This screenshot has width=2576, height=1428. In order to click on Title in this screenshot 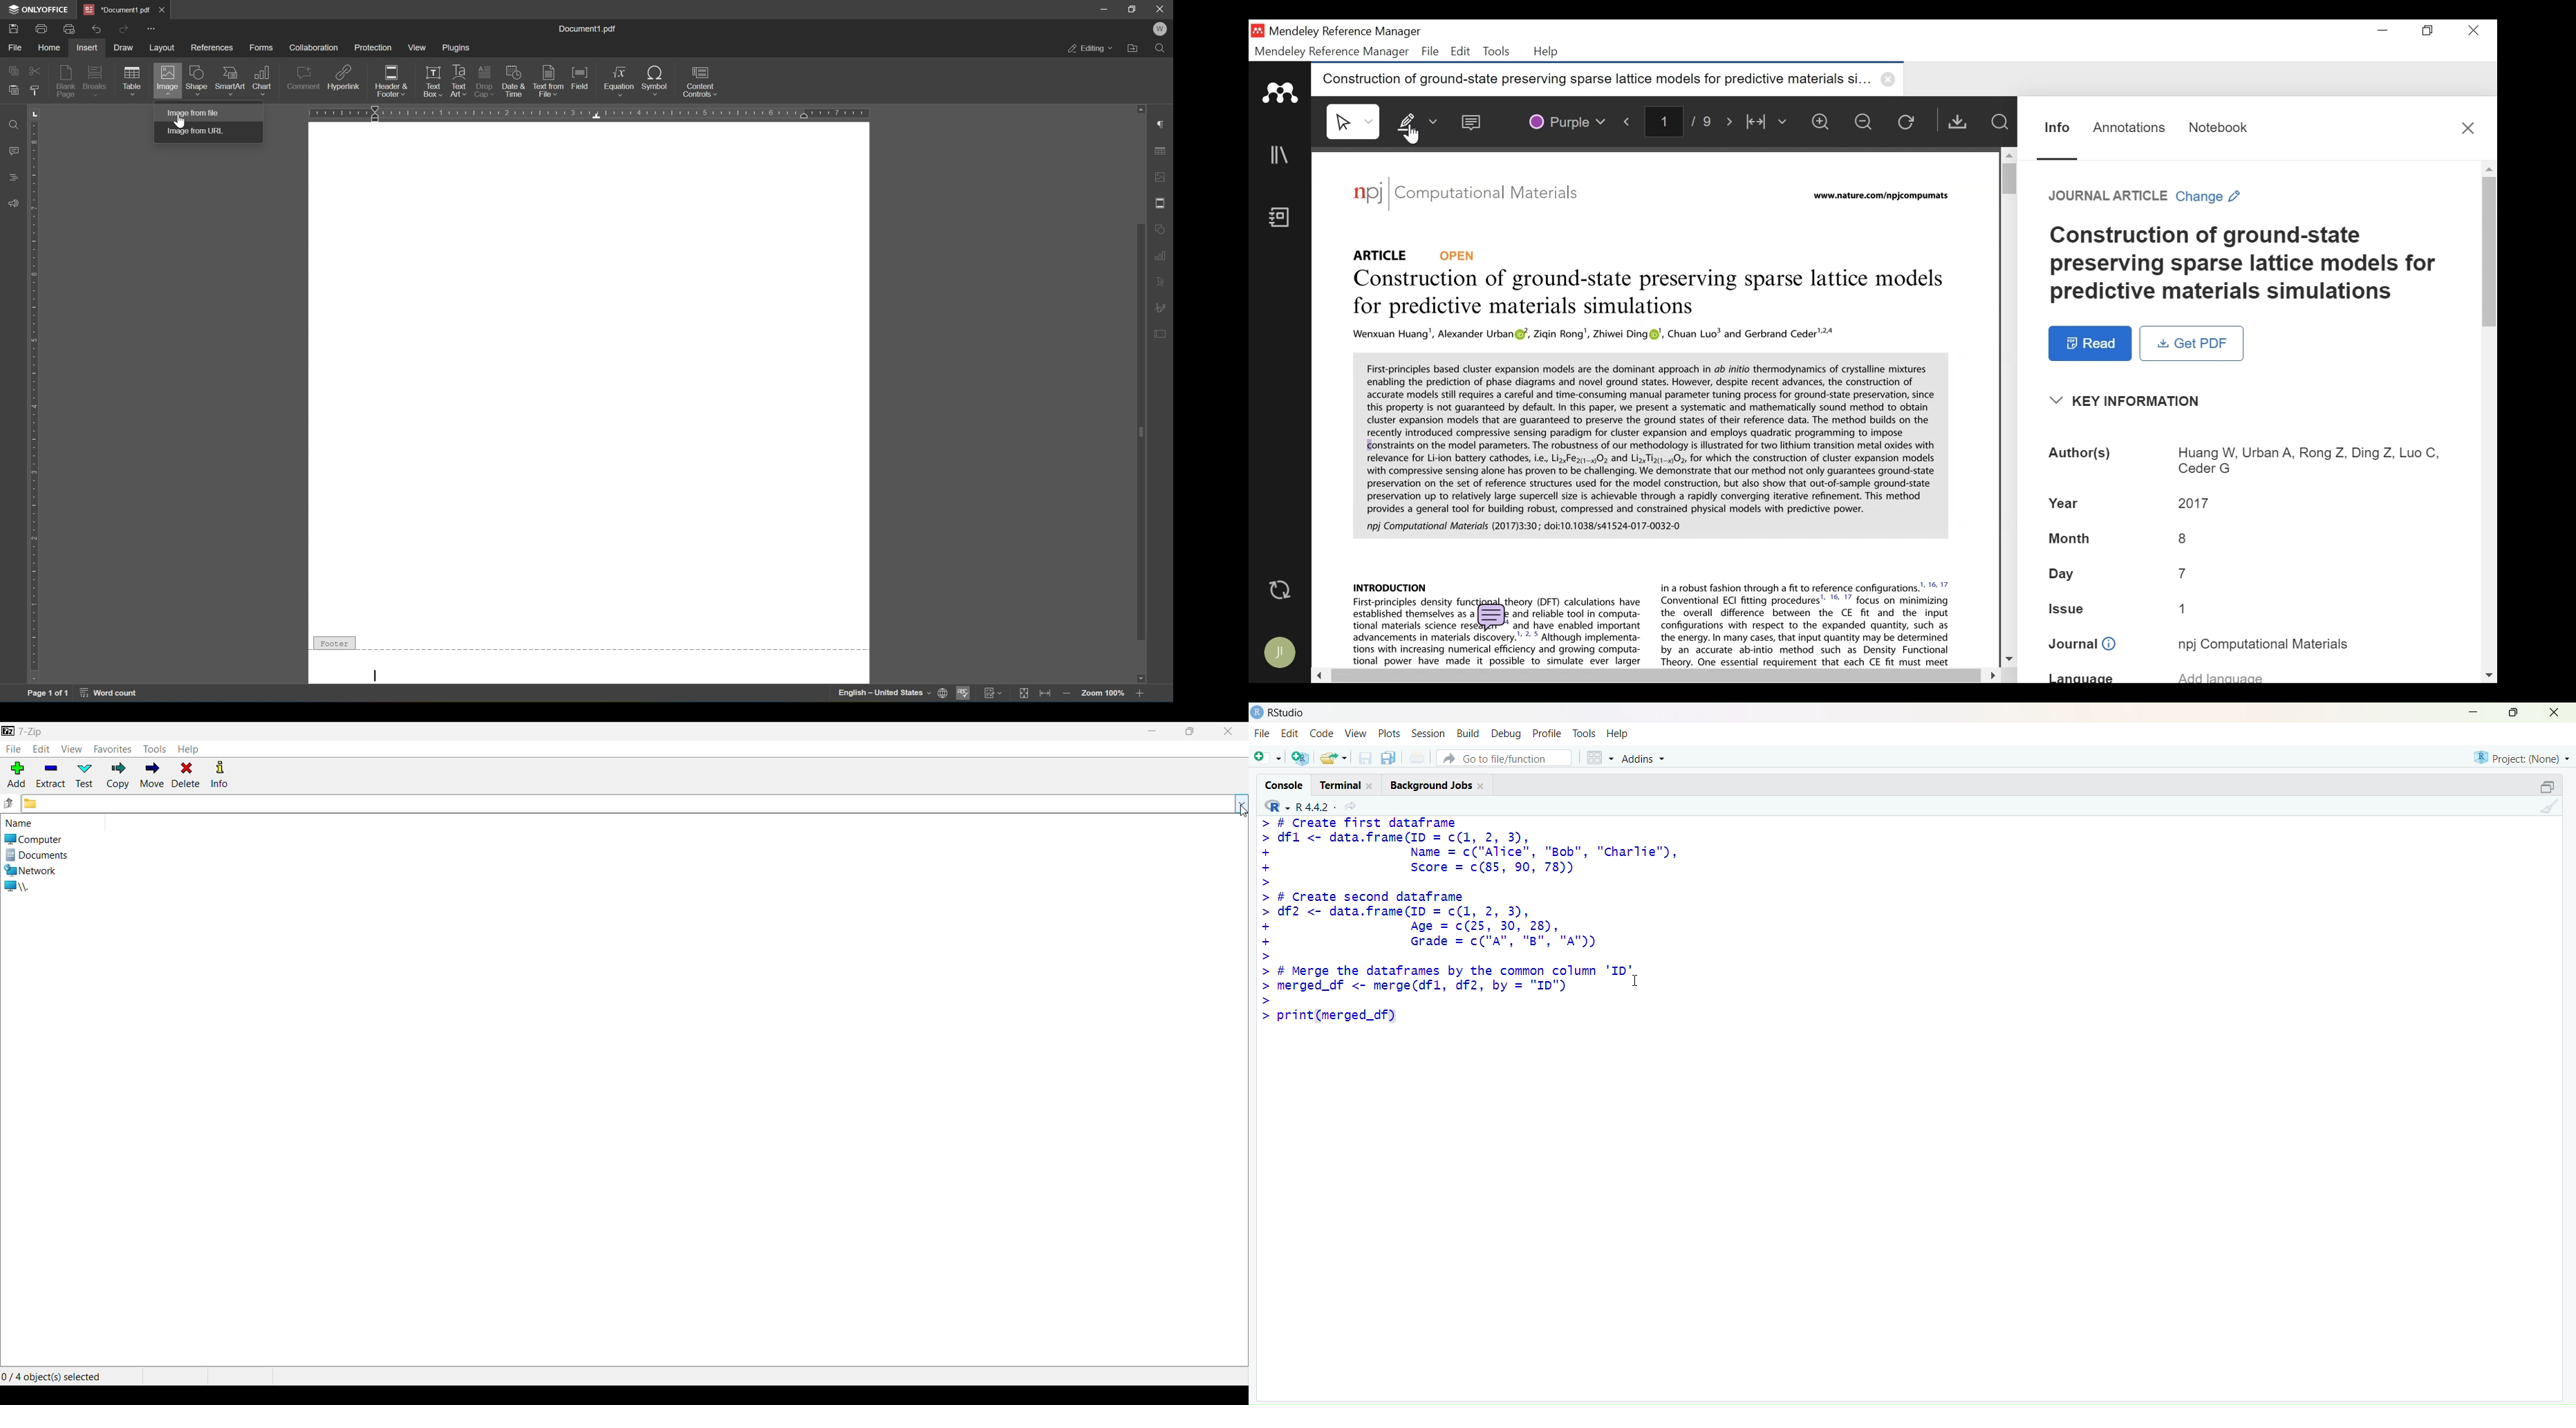, I will do `click(2246, 264)`.